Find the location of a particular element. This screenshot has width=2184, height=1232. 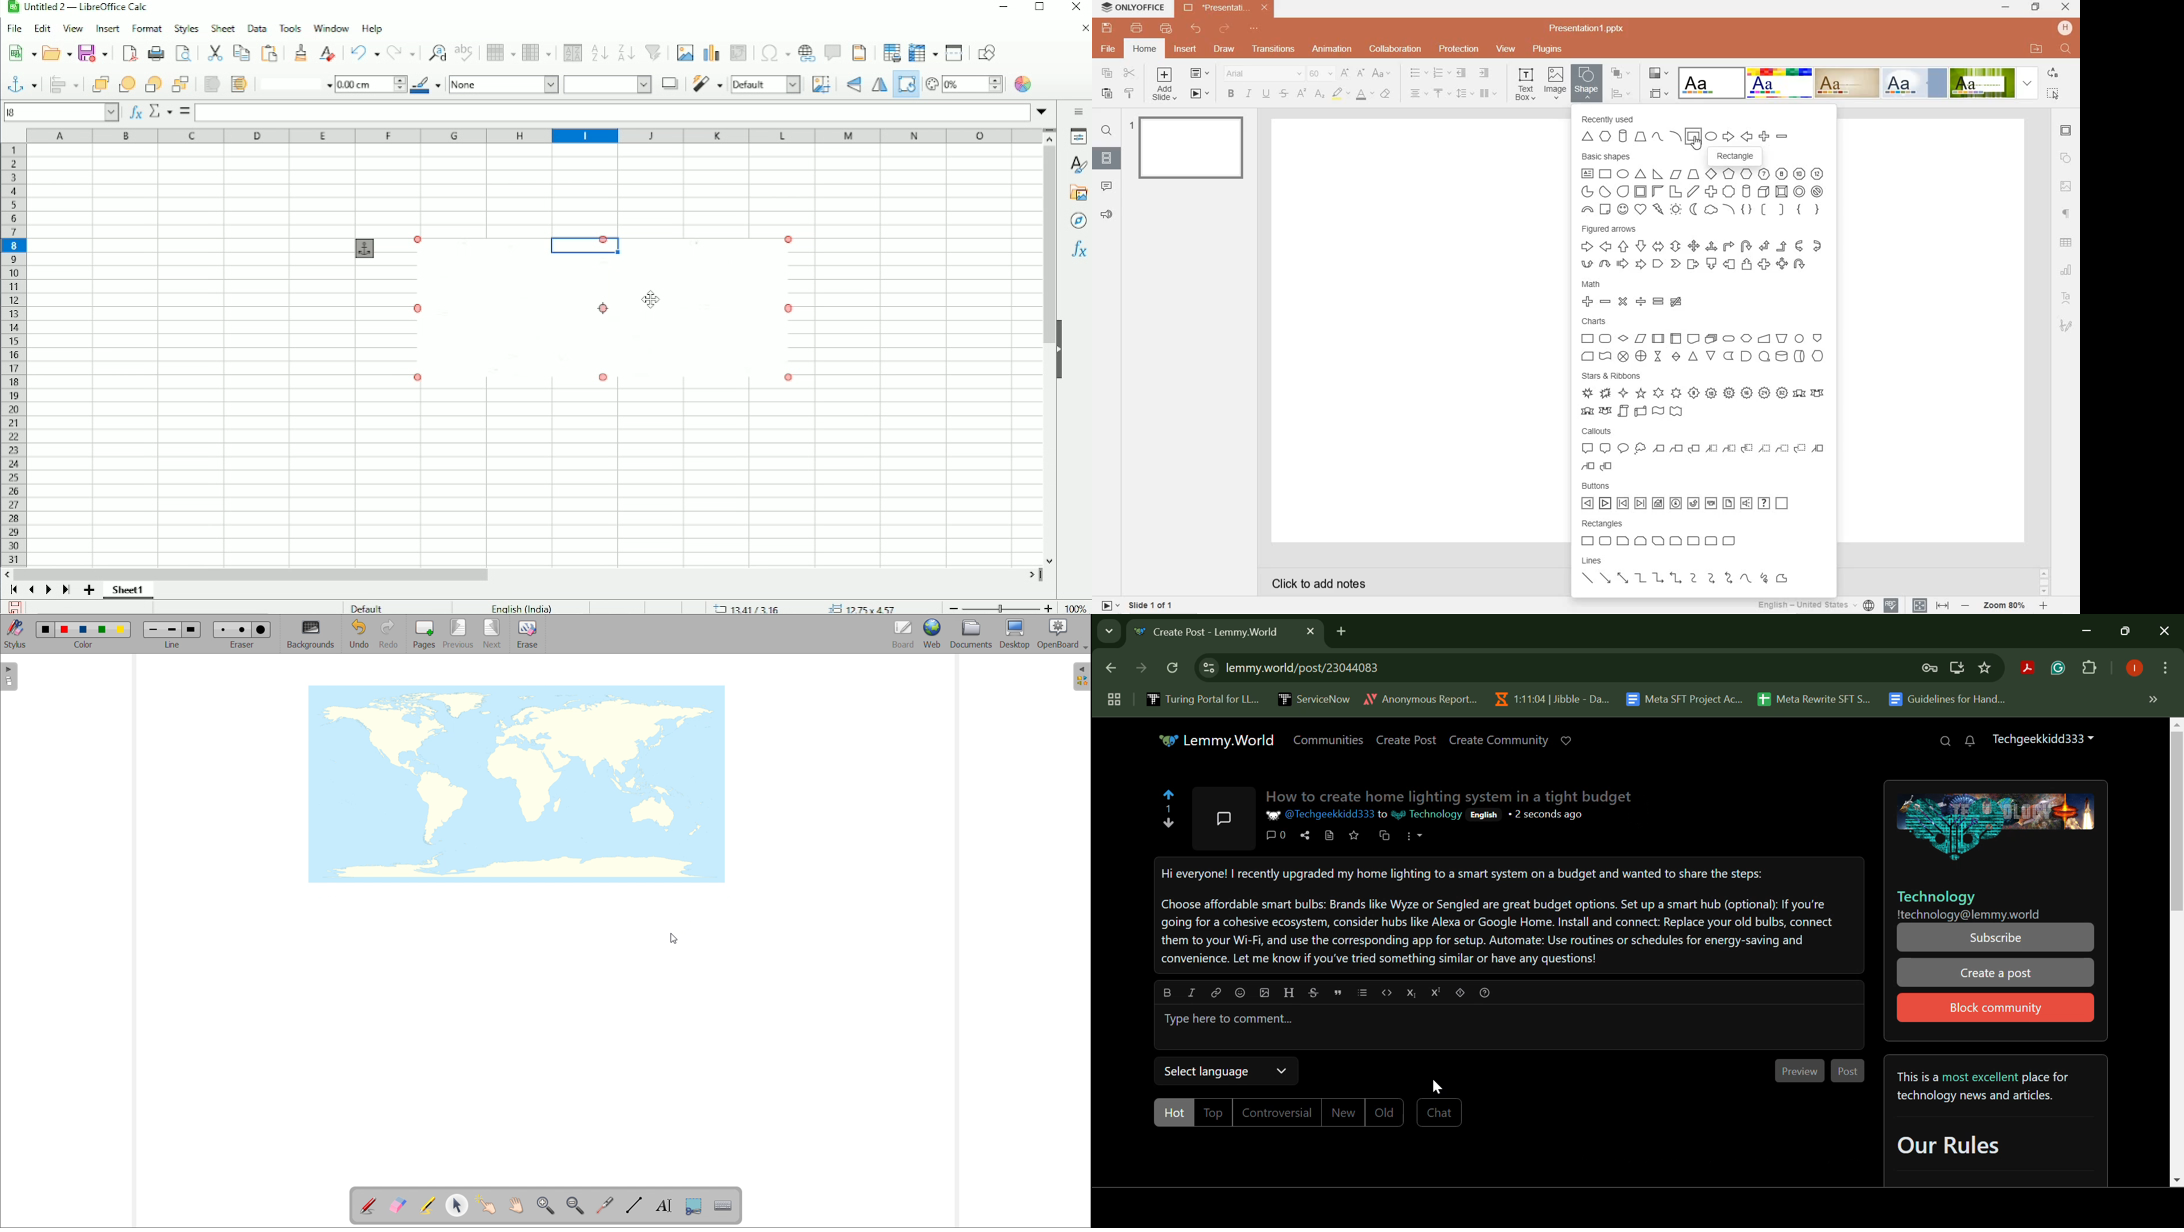

Document button is located at coordinates (1730, 503).